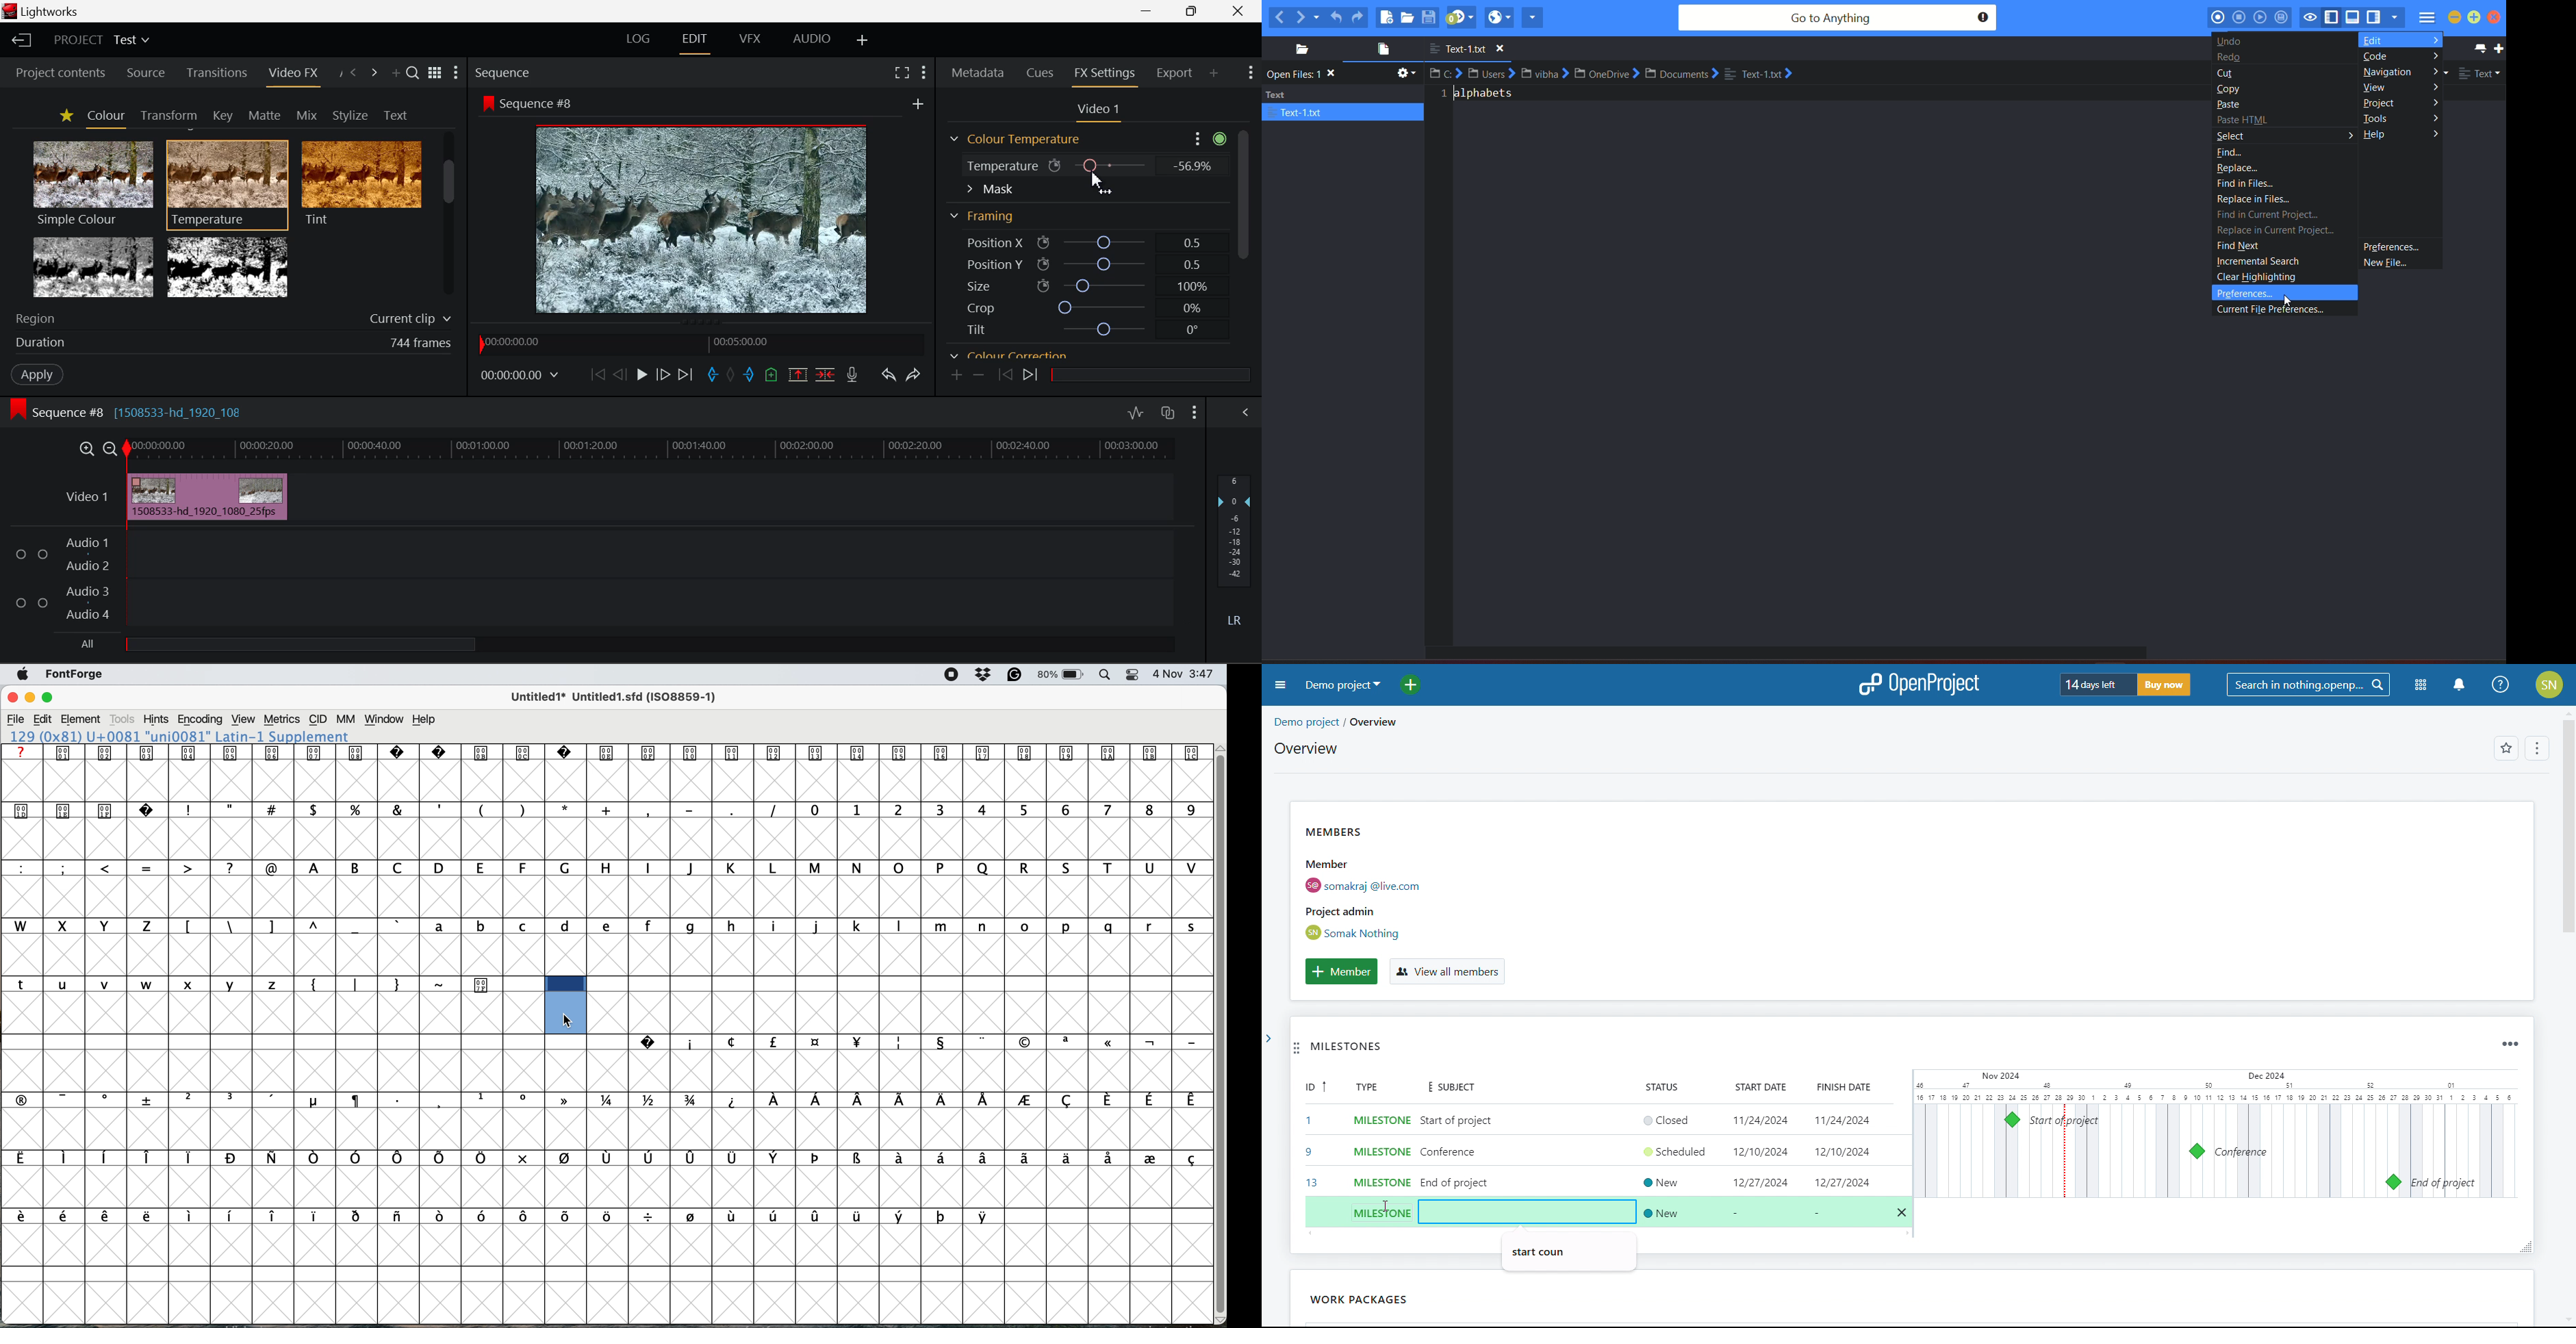 This screenshot has width=2576, height=1344. What do you see at coordinates (711, 375) in the screenshot?
I see `Mark In` at bounding box center [711, 375].